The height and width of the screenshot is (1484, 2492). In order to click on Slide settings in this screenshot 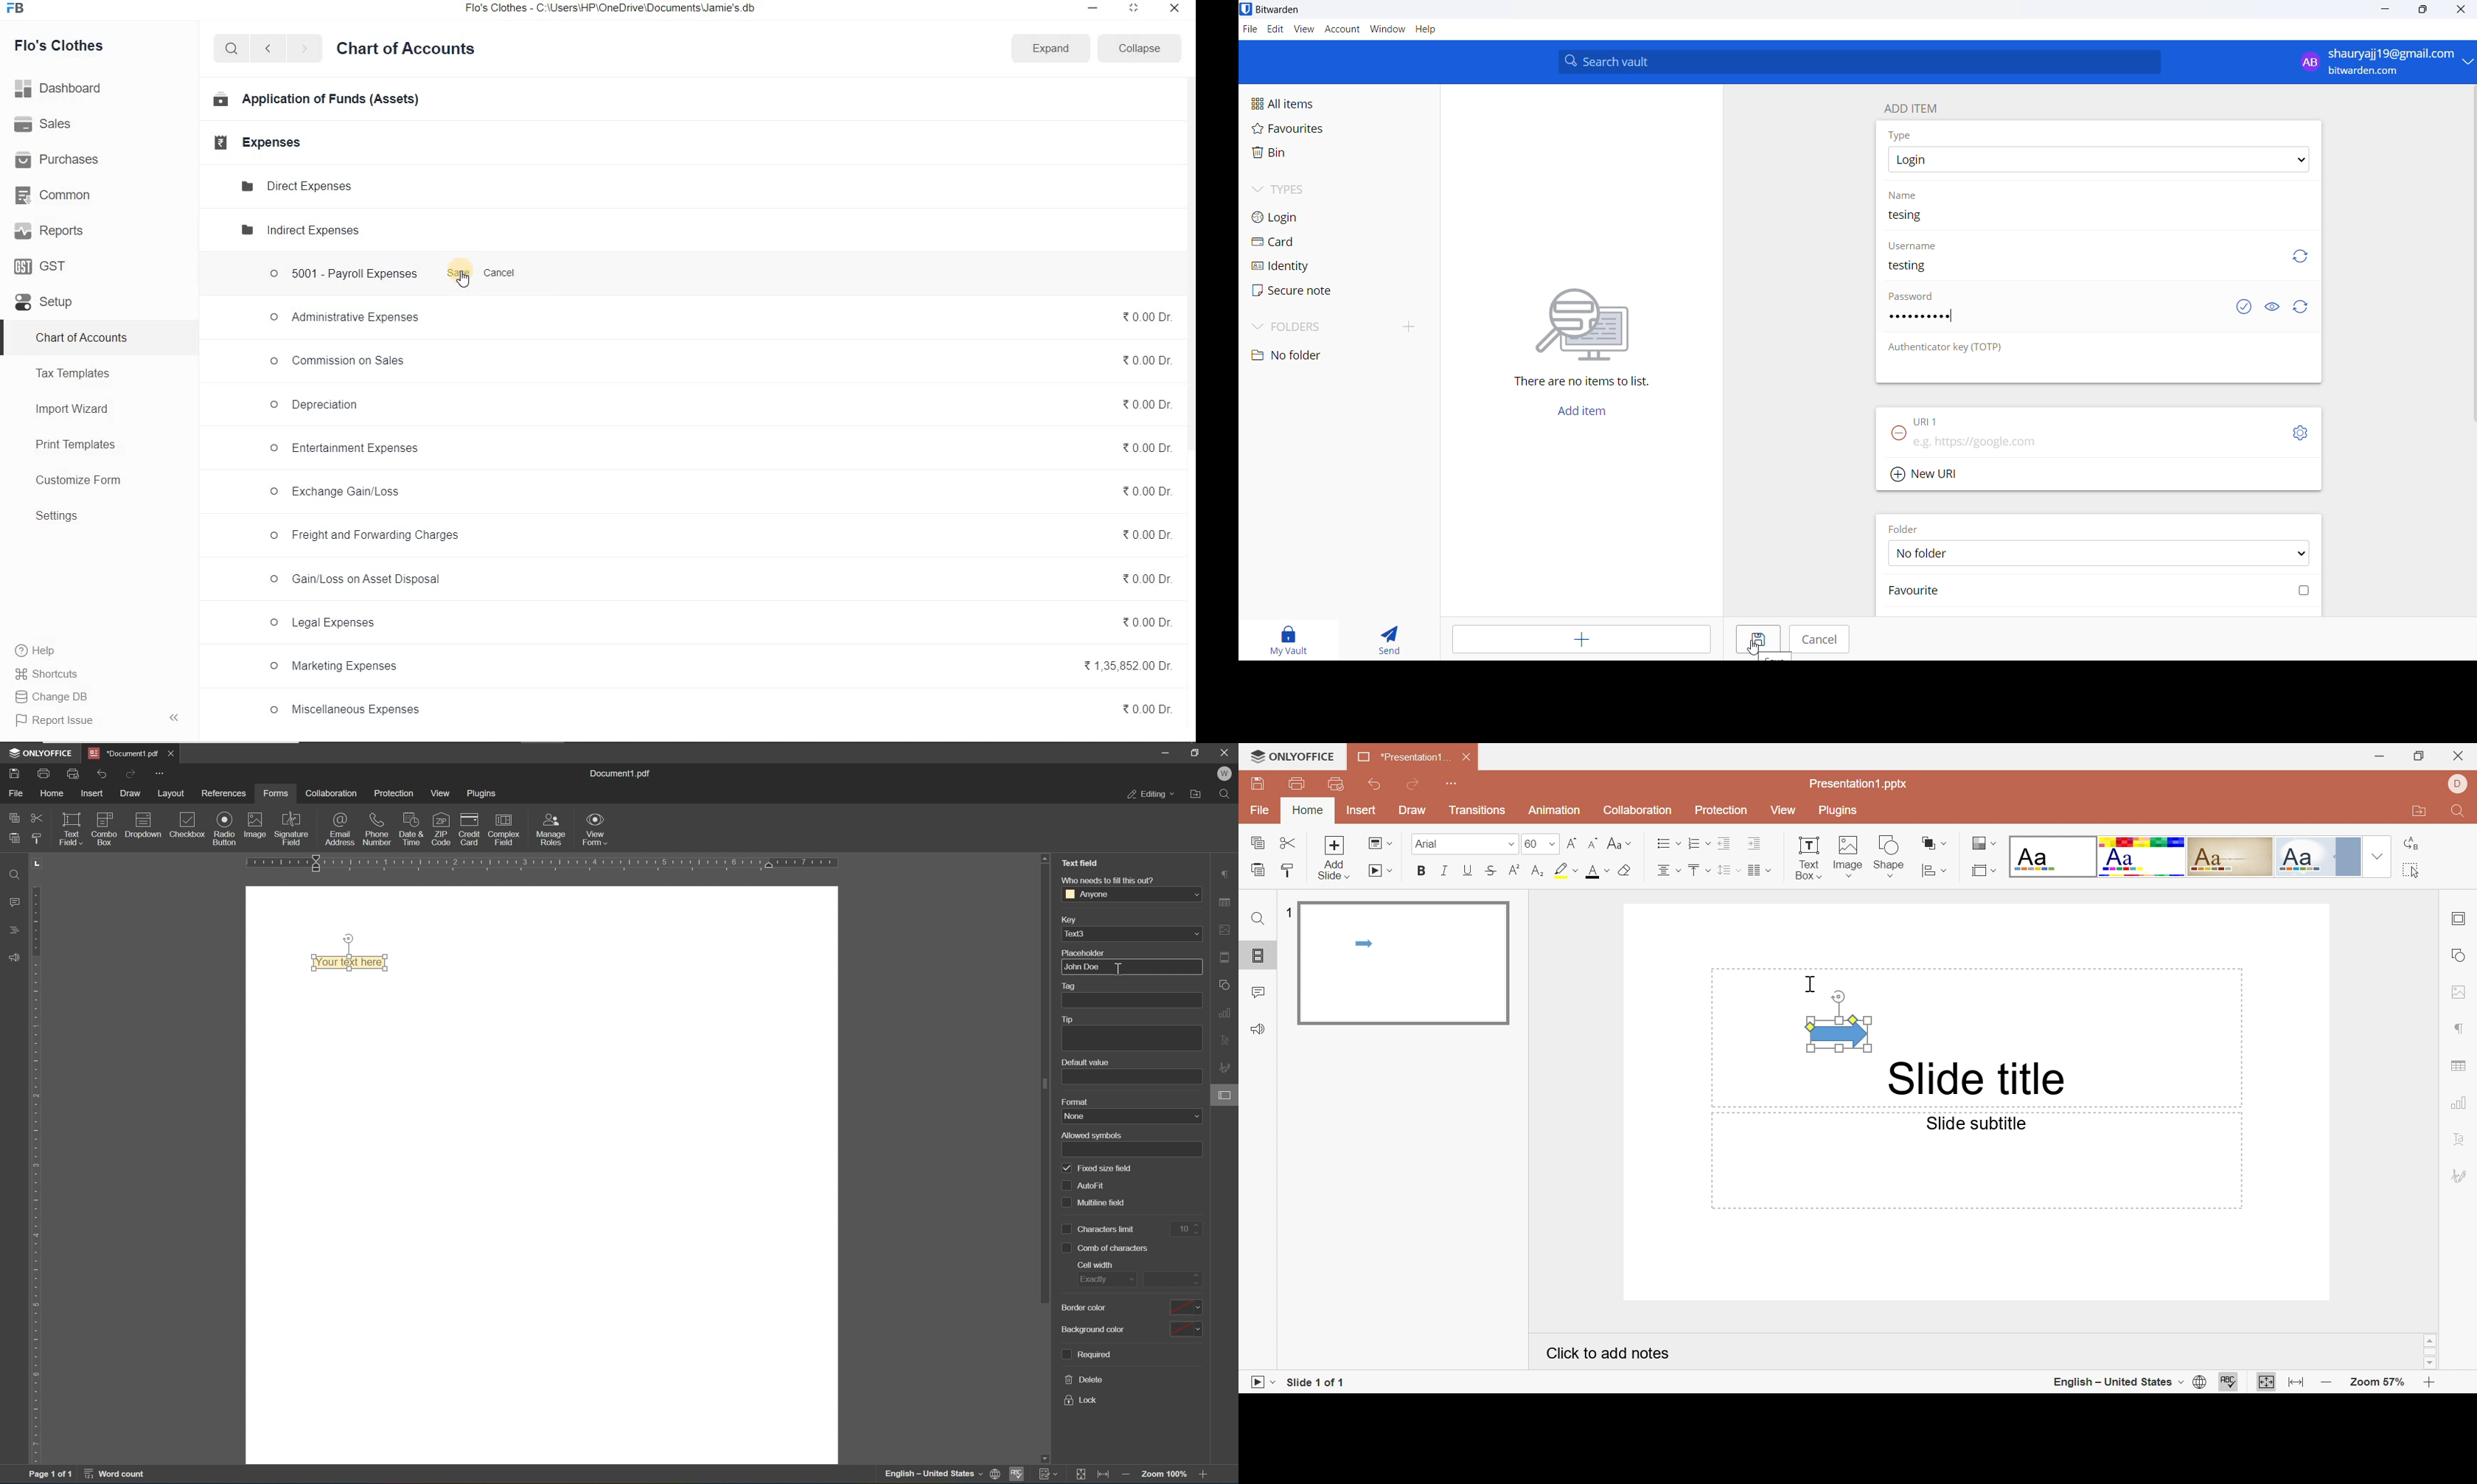, I will do `click(2457, 920)`.